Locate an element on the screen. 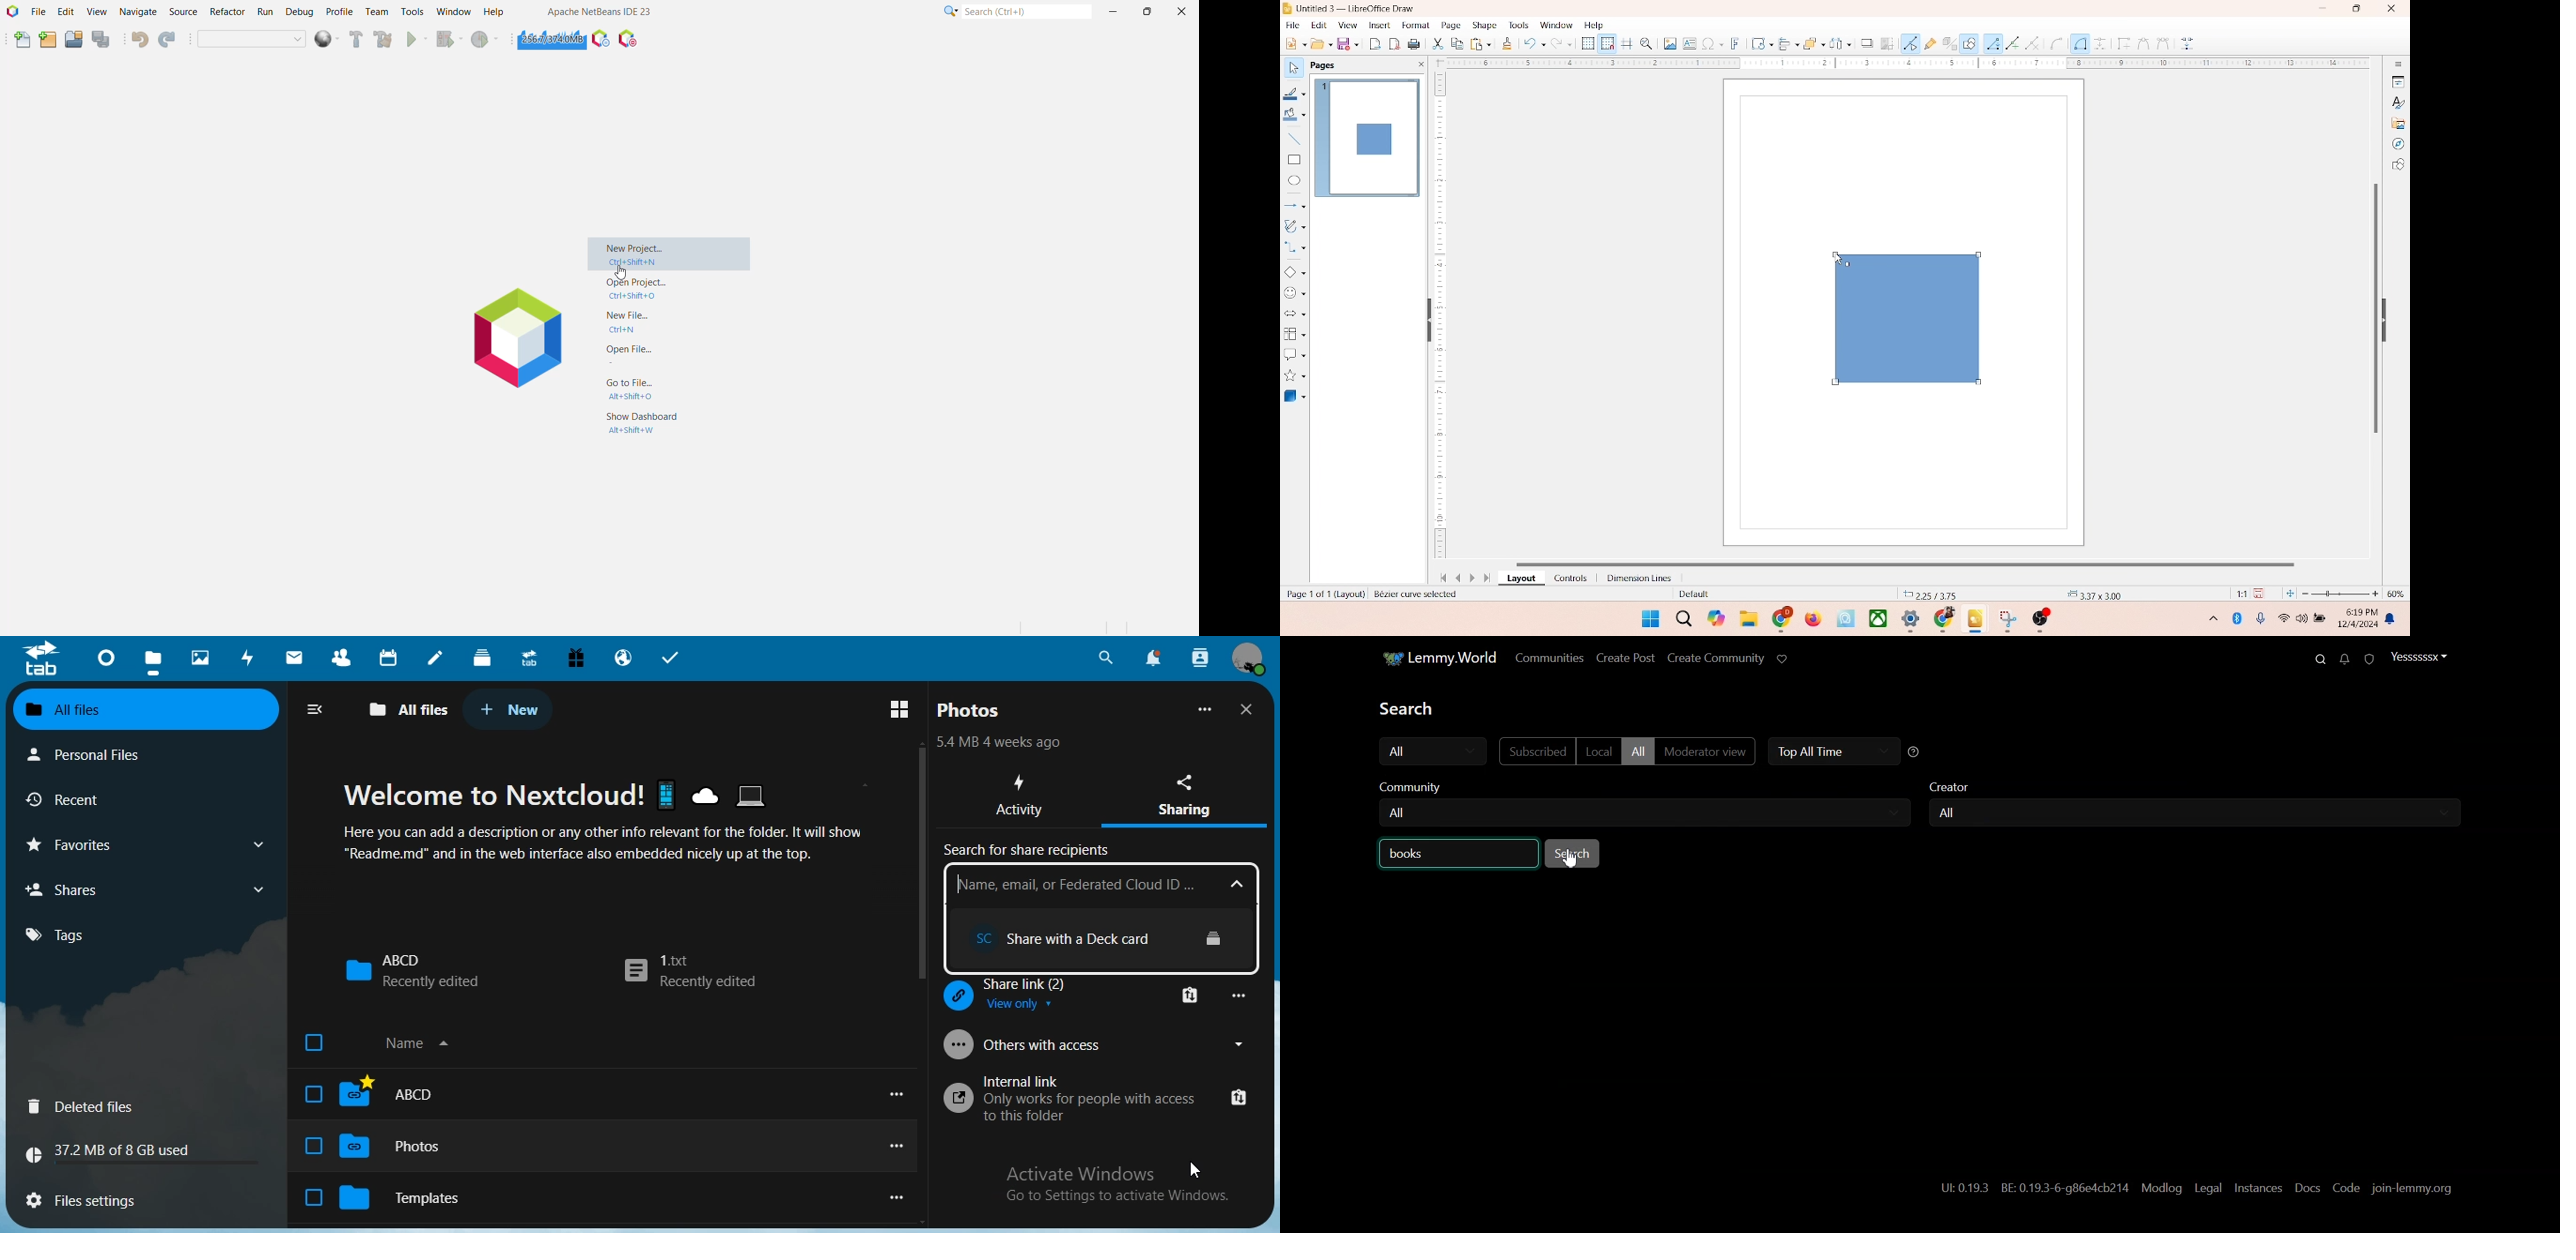 The image size is (2576, 1260). arrange is located at coordinates (1809, 42).